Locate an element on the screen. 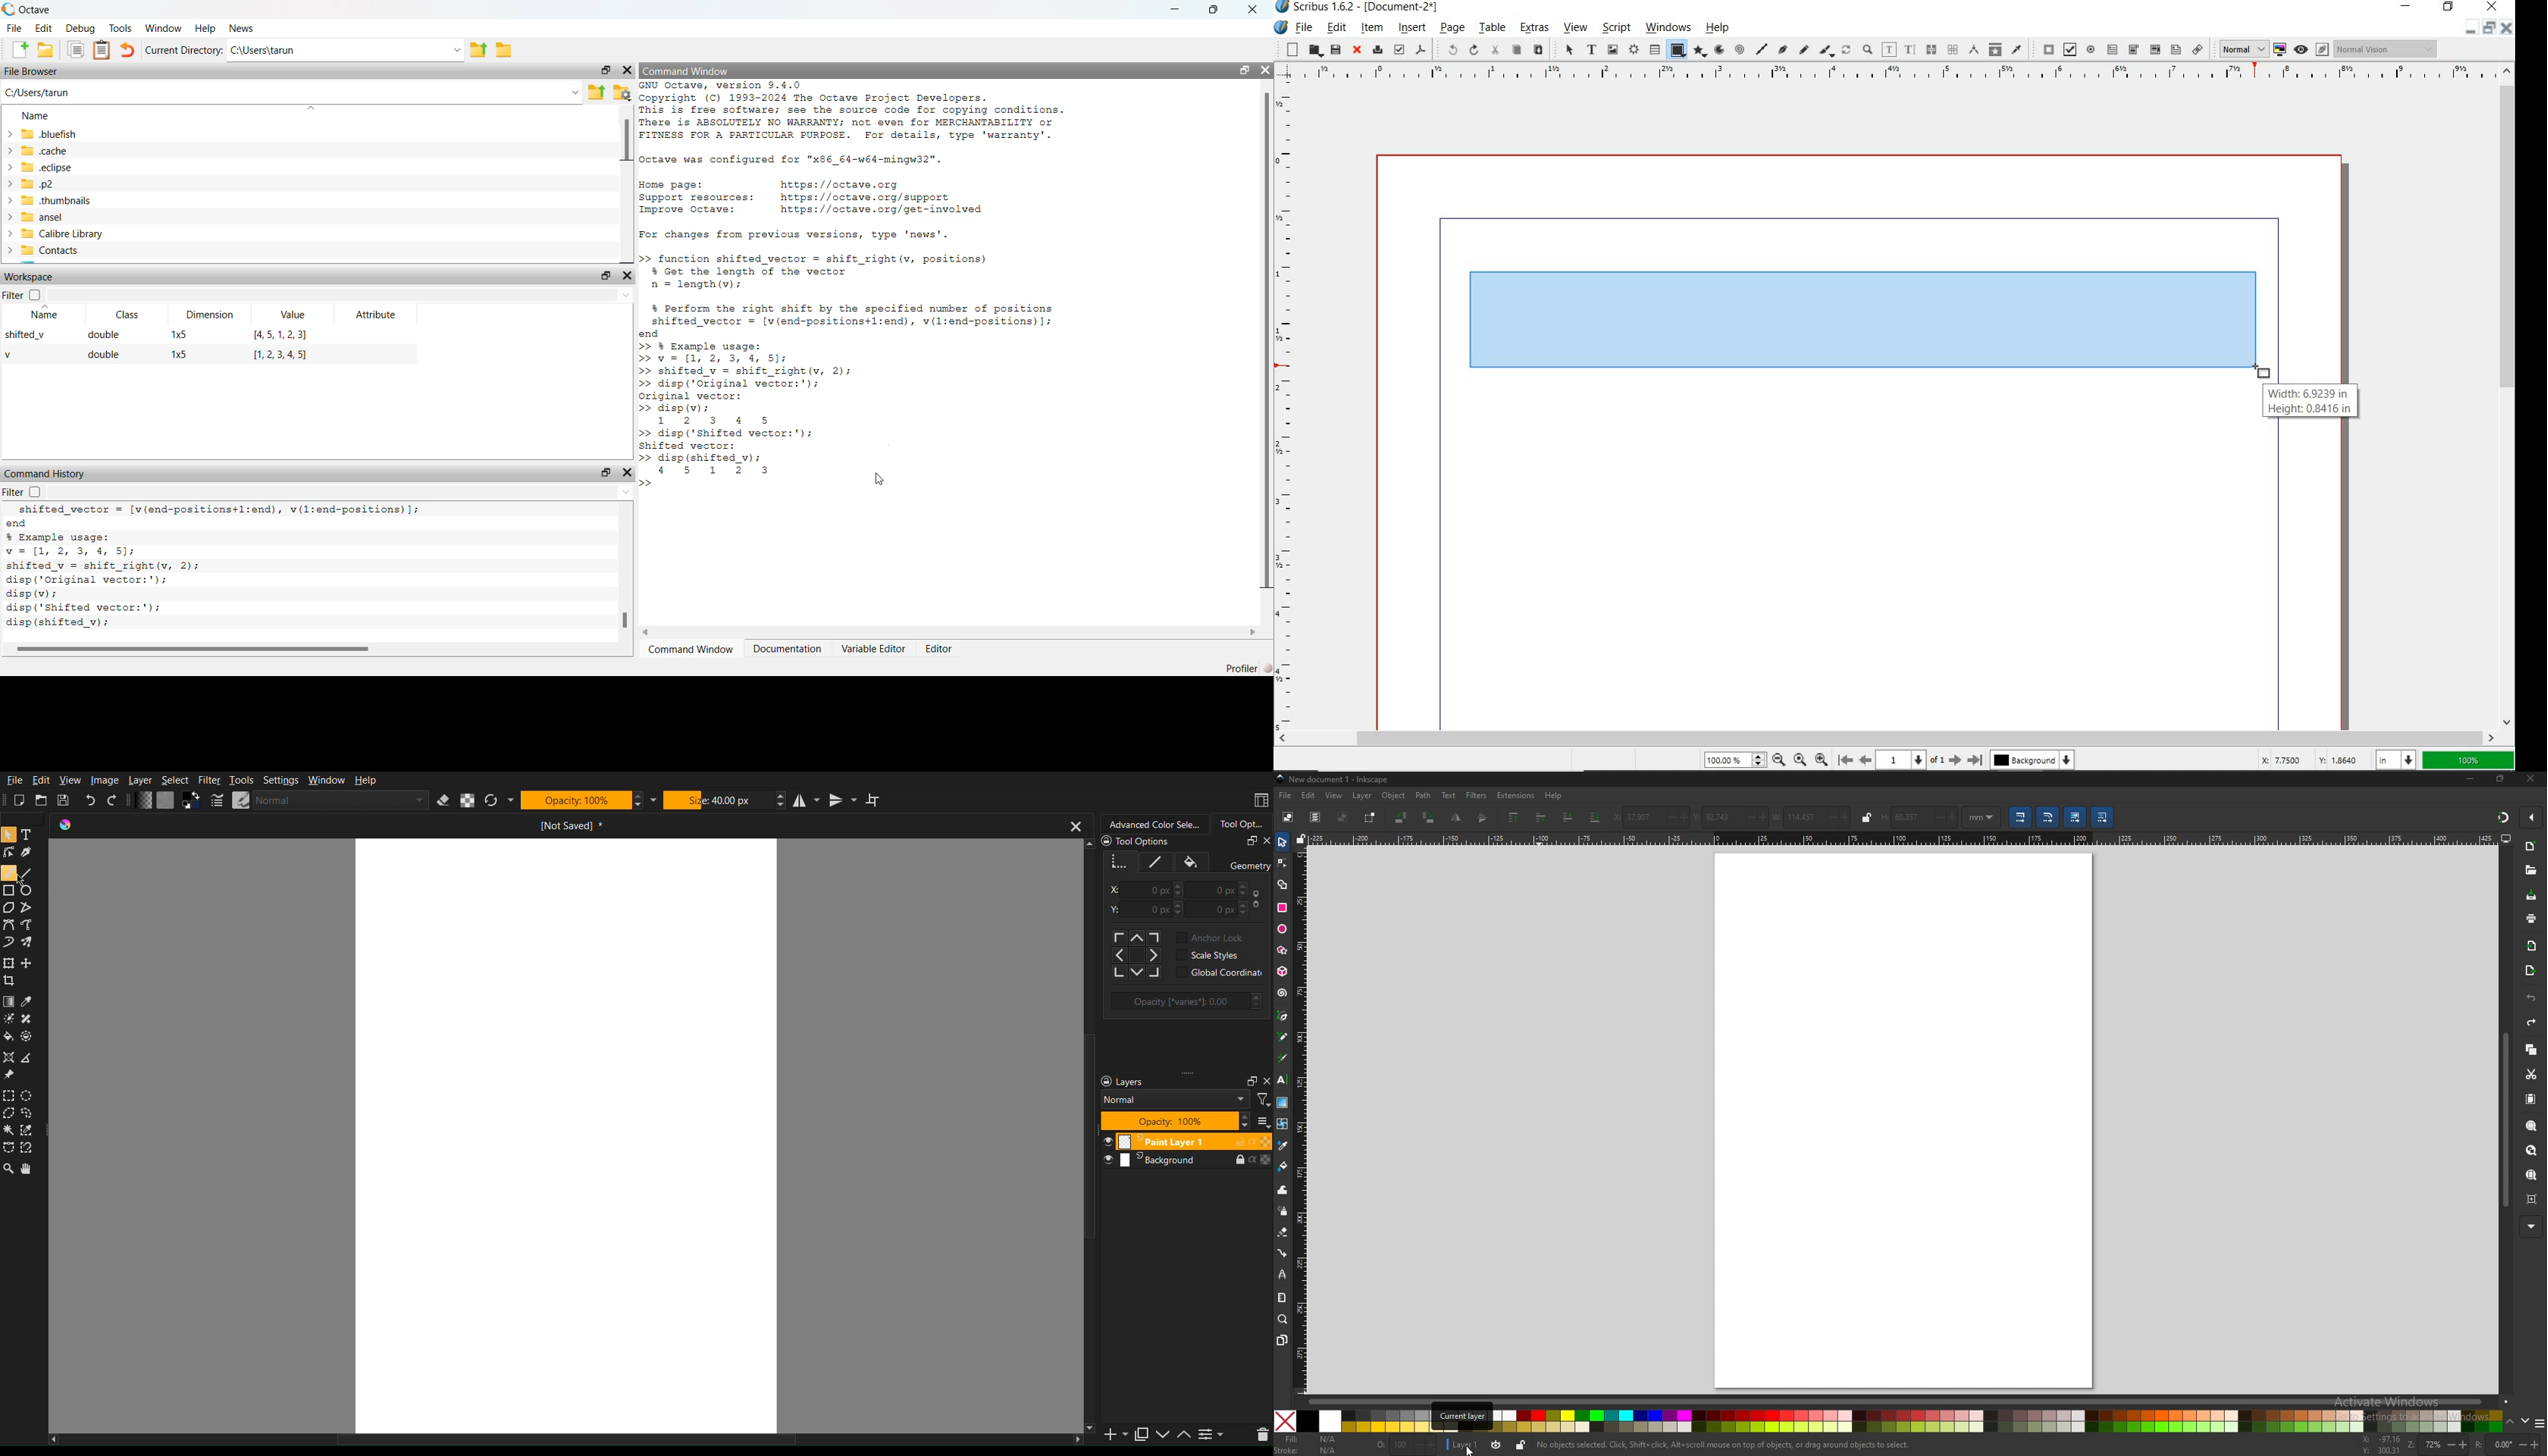  Advanced Color Selector is located at coordinates (1153, 824).